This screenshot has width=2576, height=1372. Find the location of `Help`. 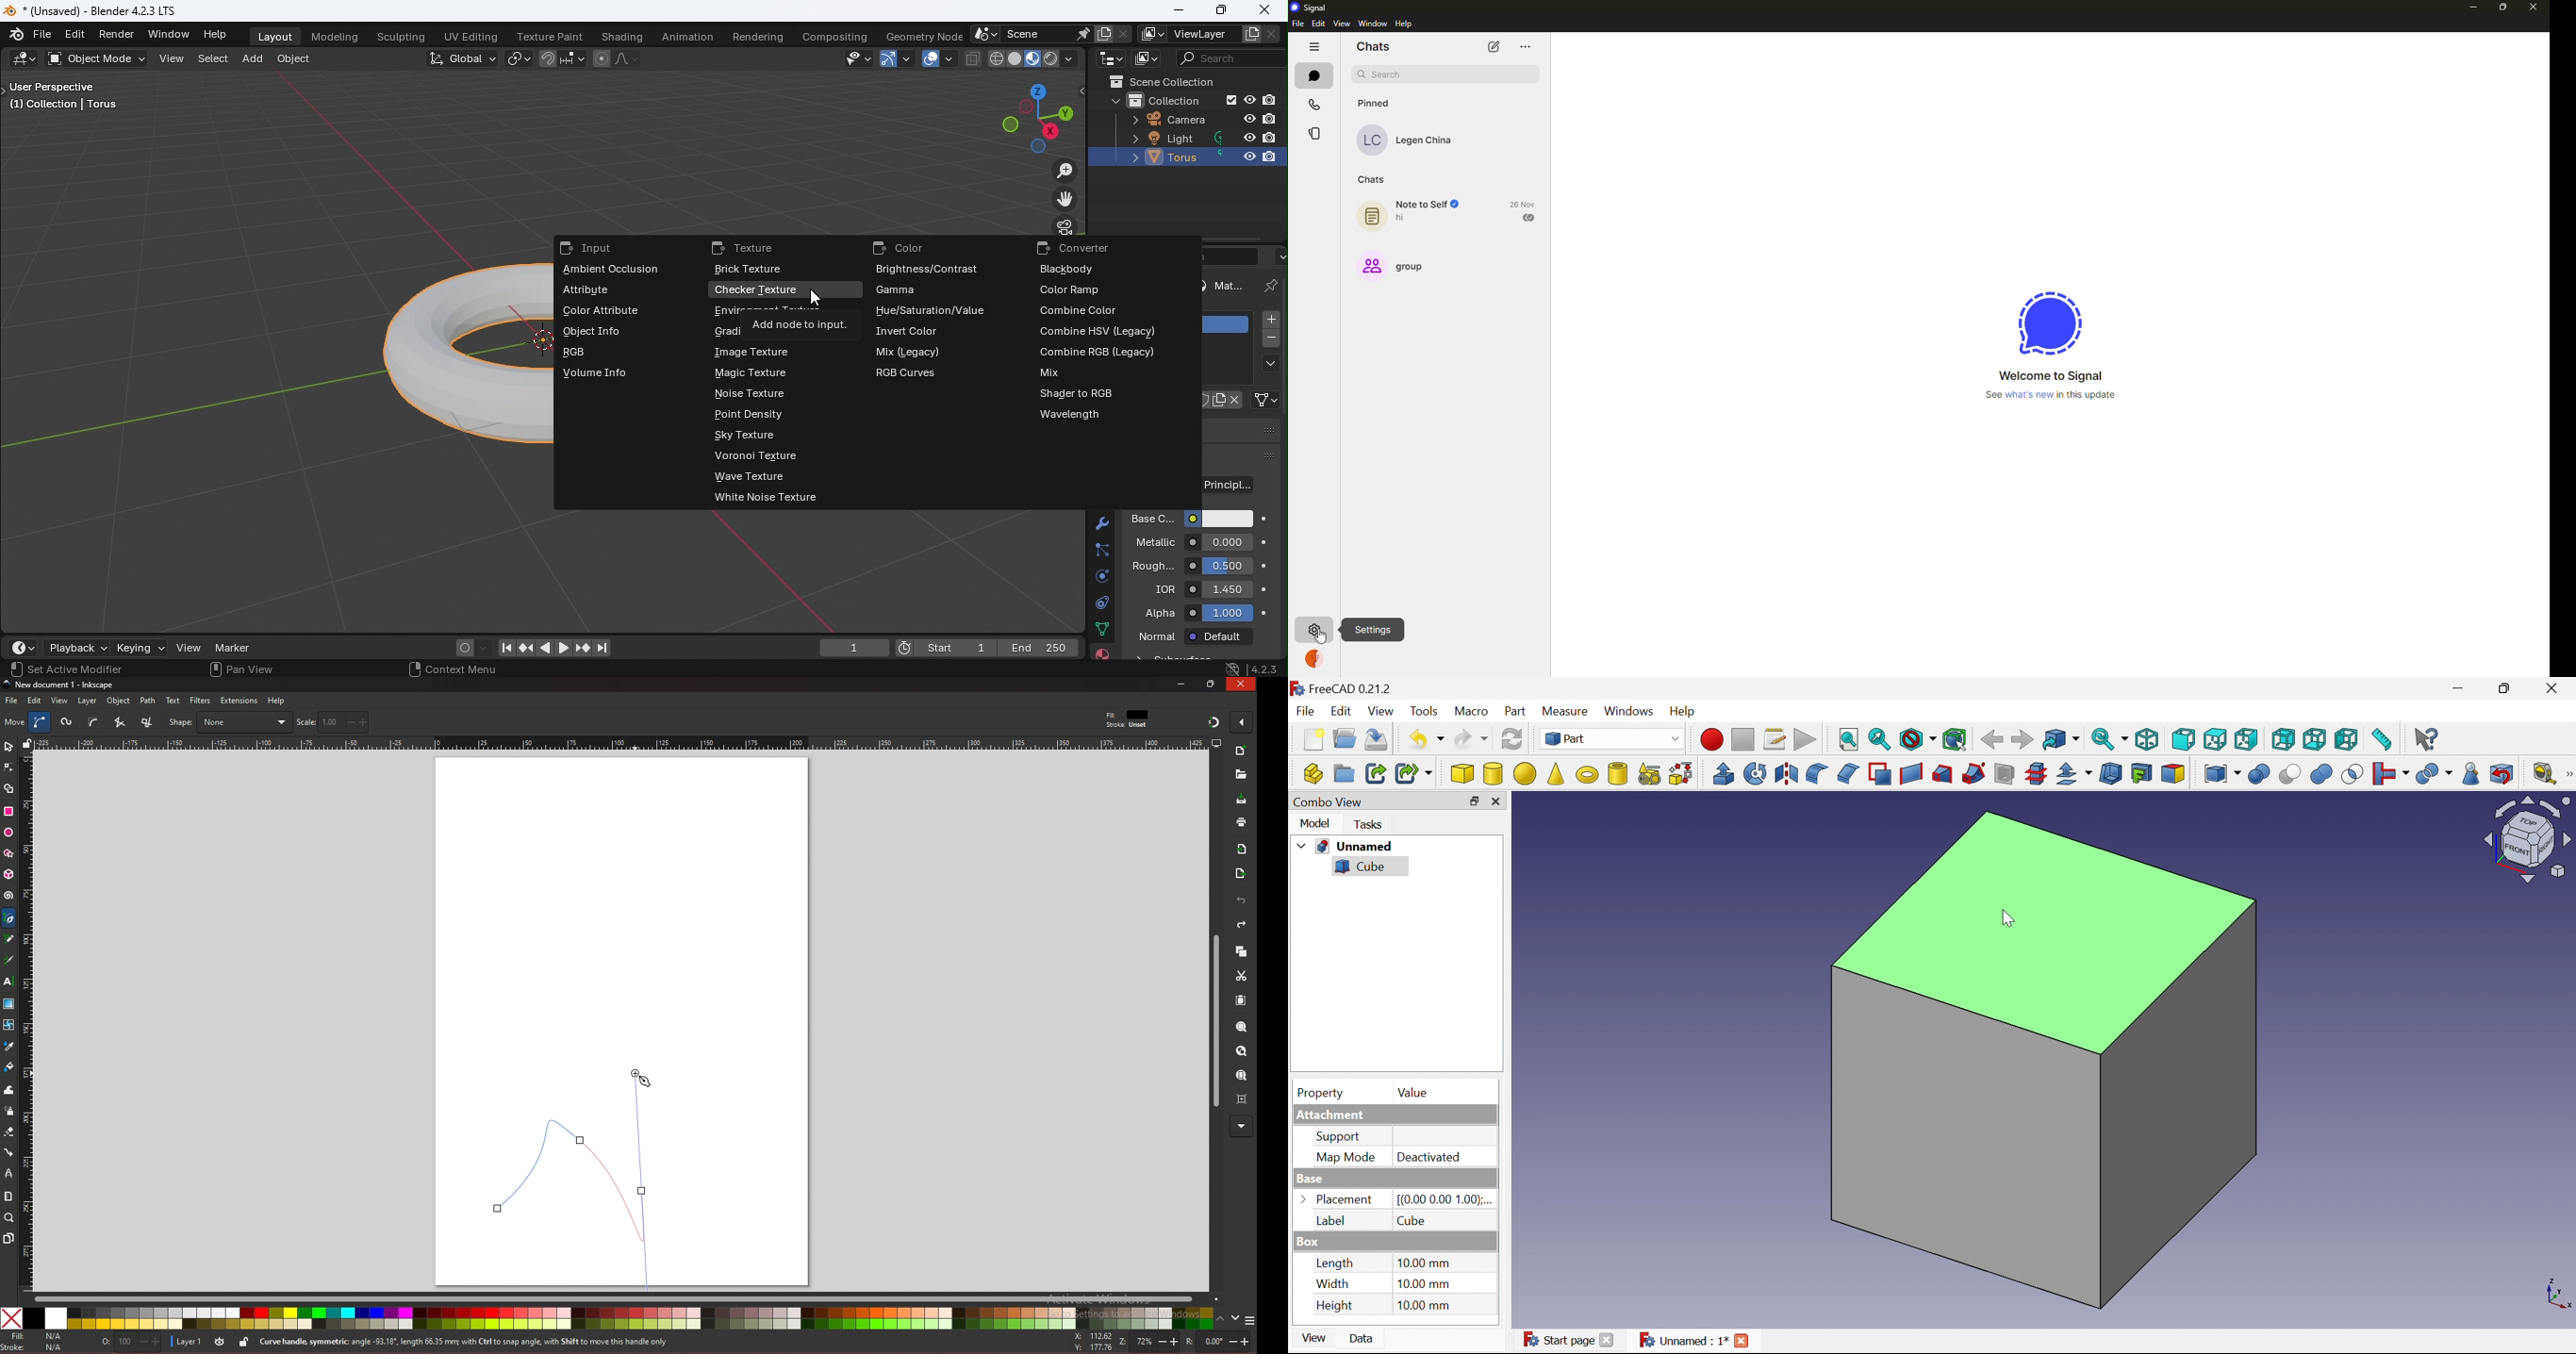

Help is located at coordinates (220, 35).